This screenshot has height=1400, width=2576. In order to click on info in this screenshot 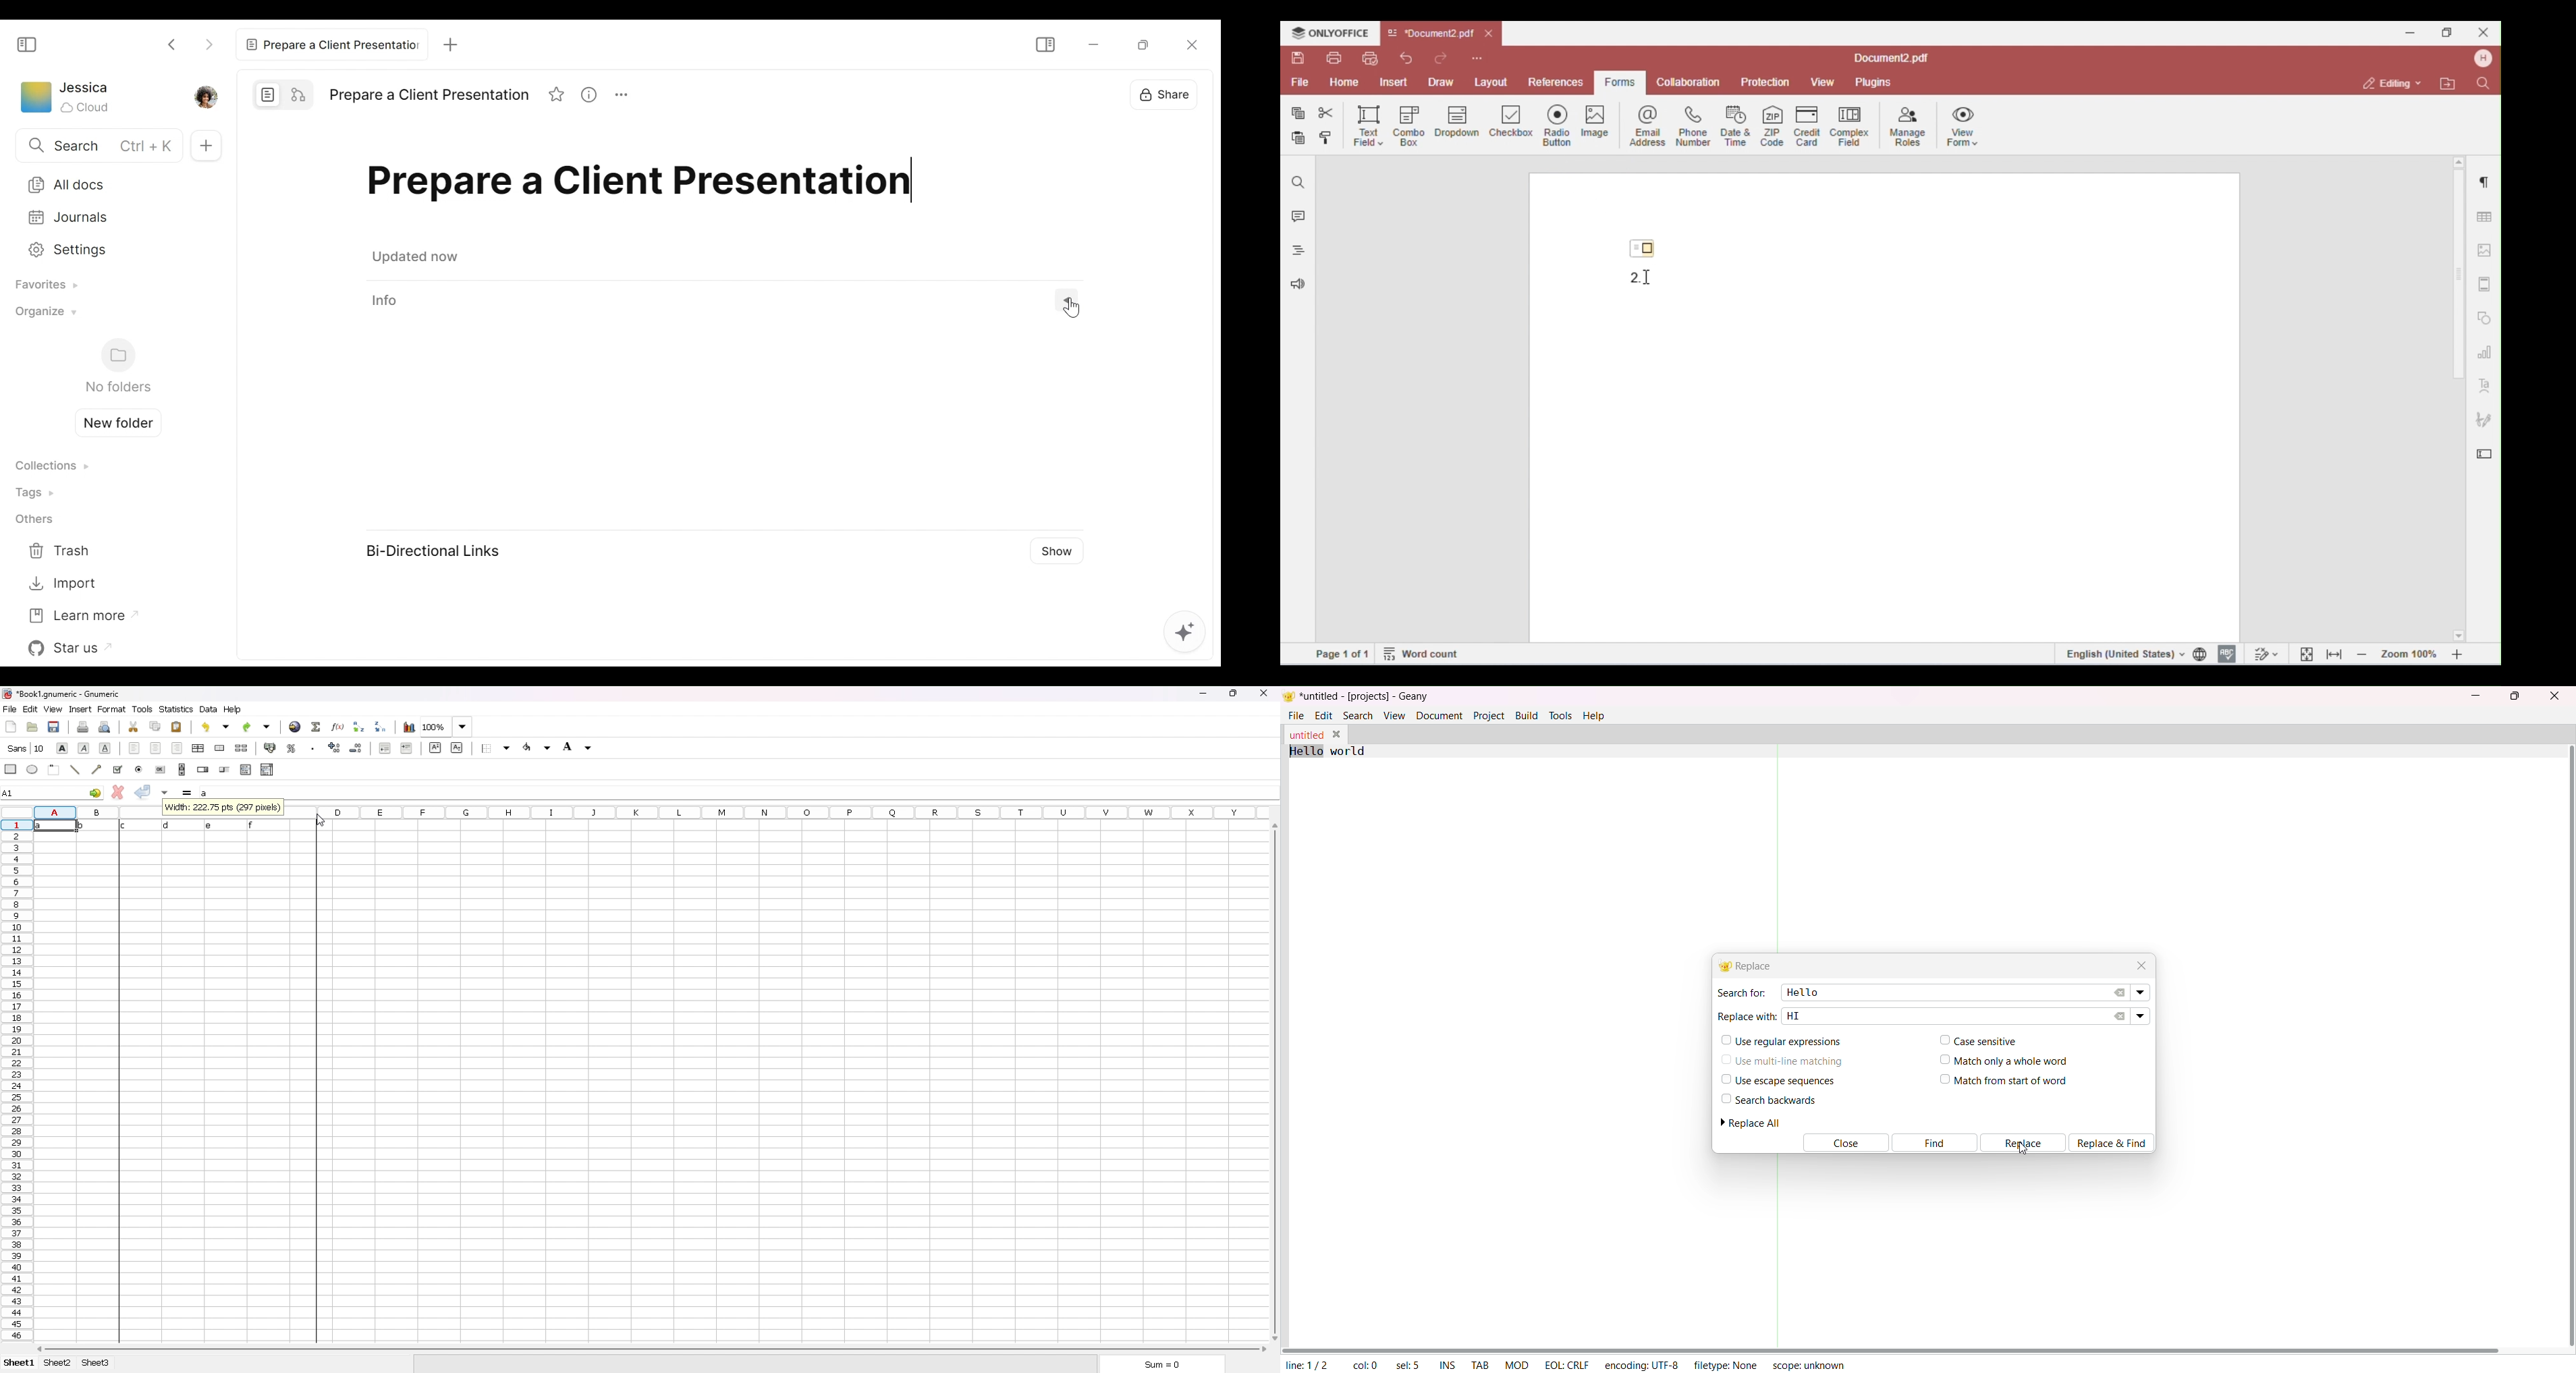, I will do `click(224, 808)`.